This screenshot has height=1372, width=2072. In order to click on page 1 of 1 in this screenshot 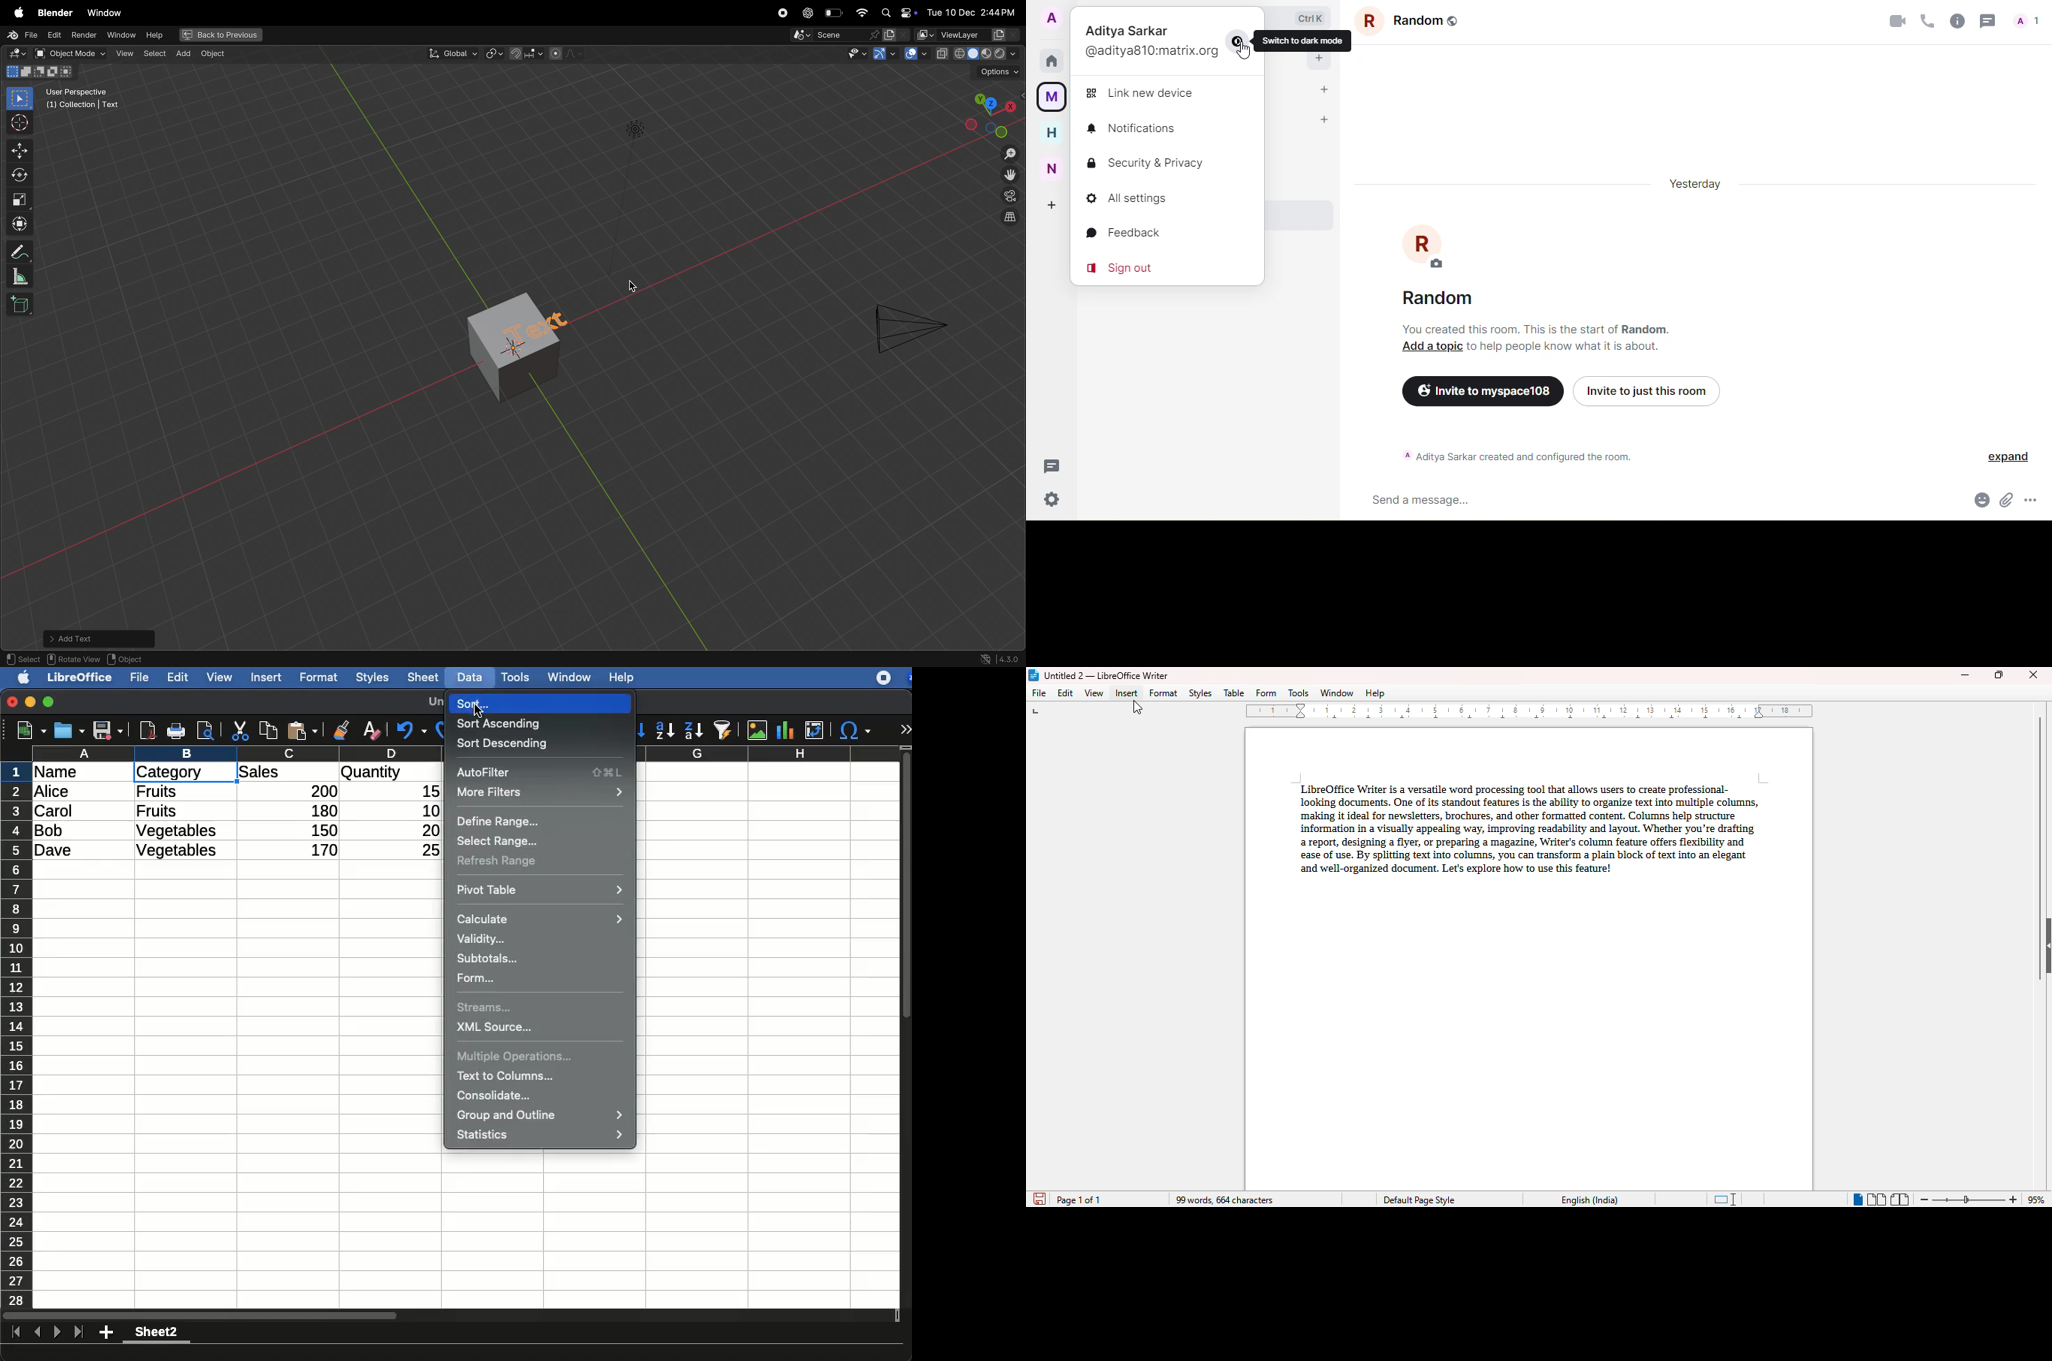, I will do `click(1079, 1201)`.